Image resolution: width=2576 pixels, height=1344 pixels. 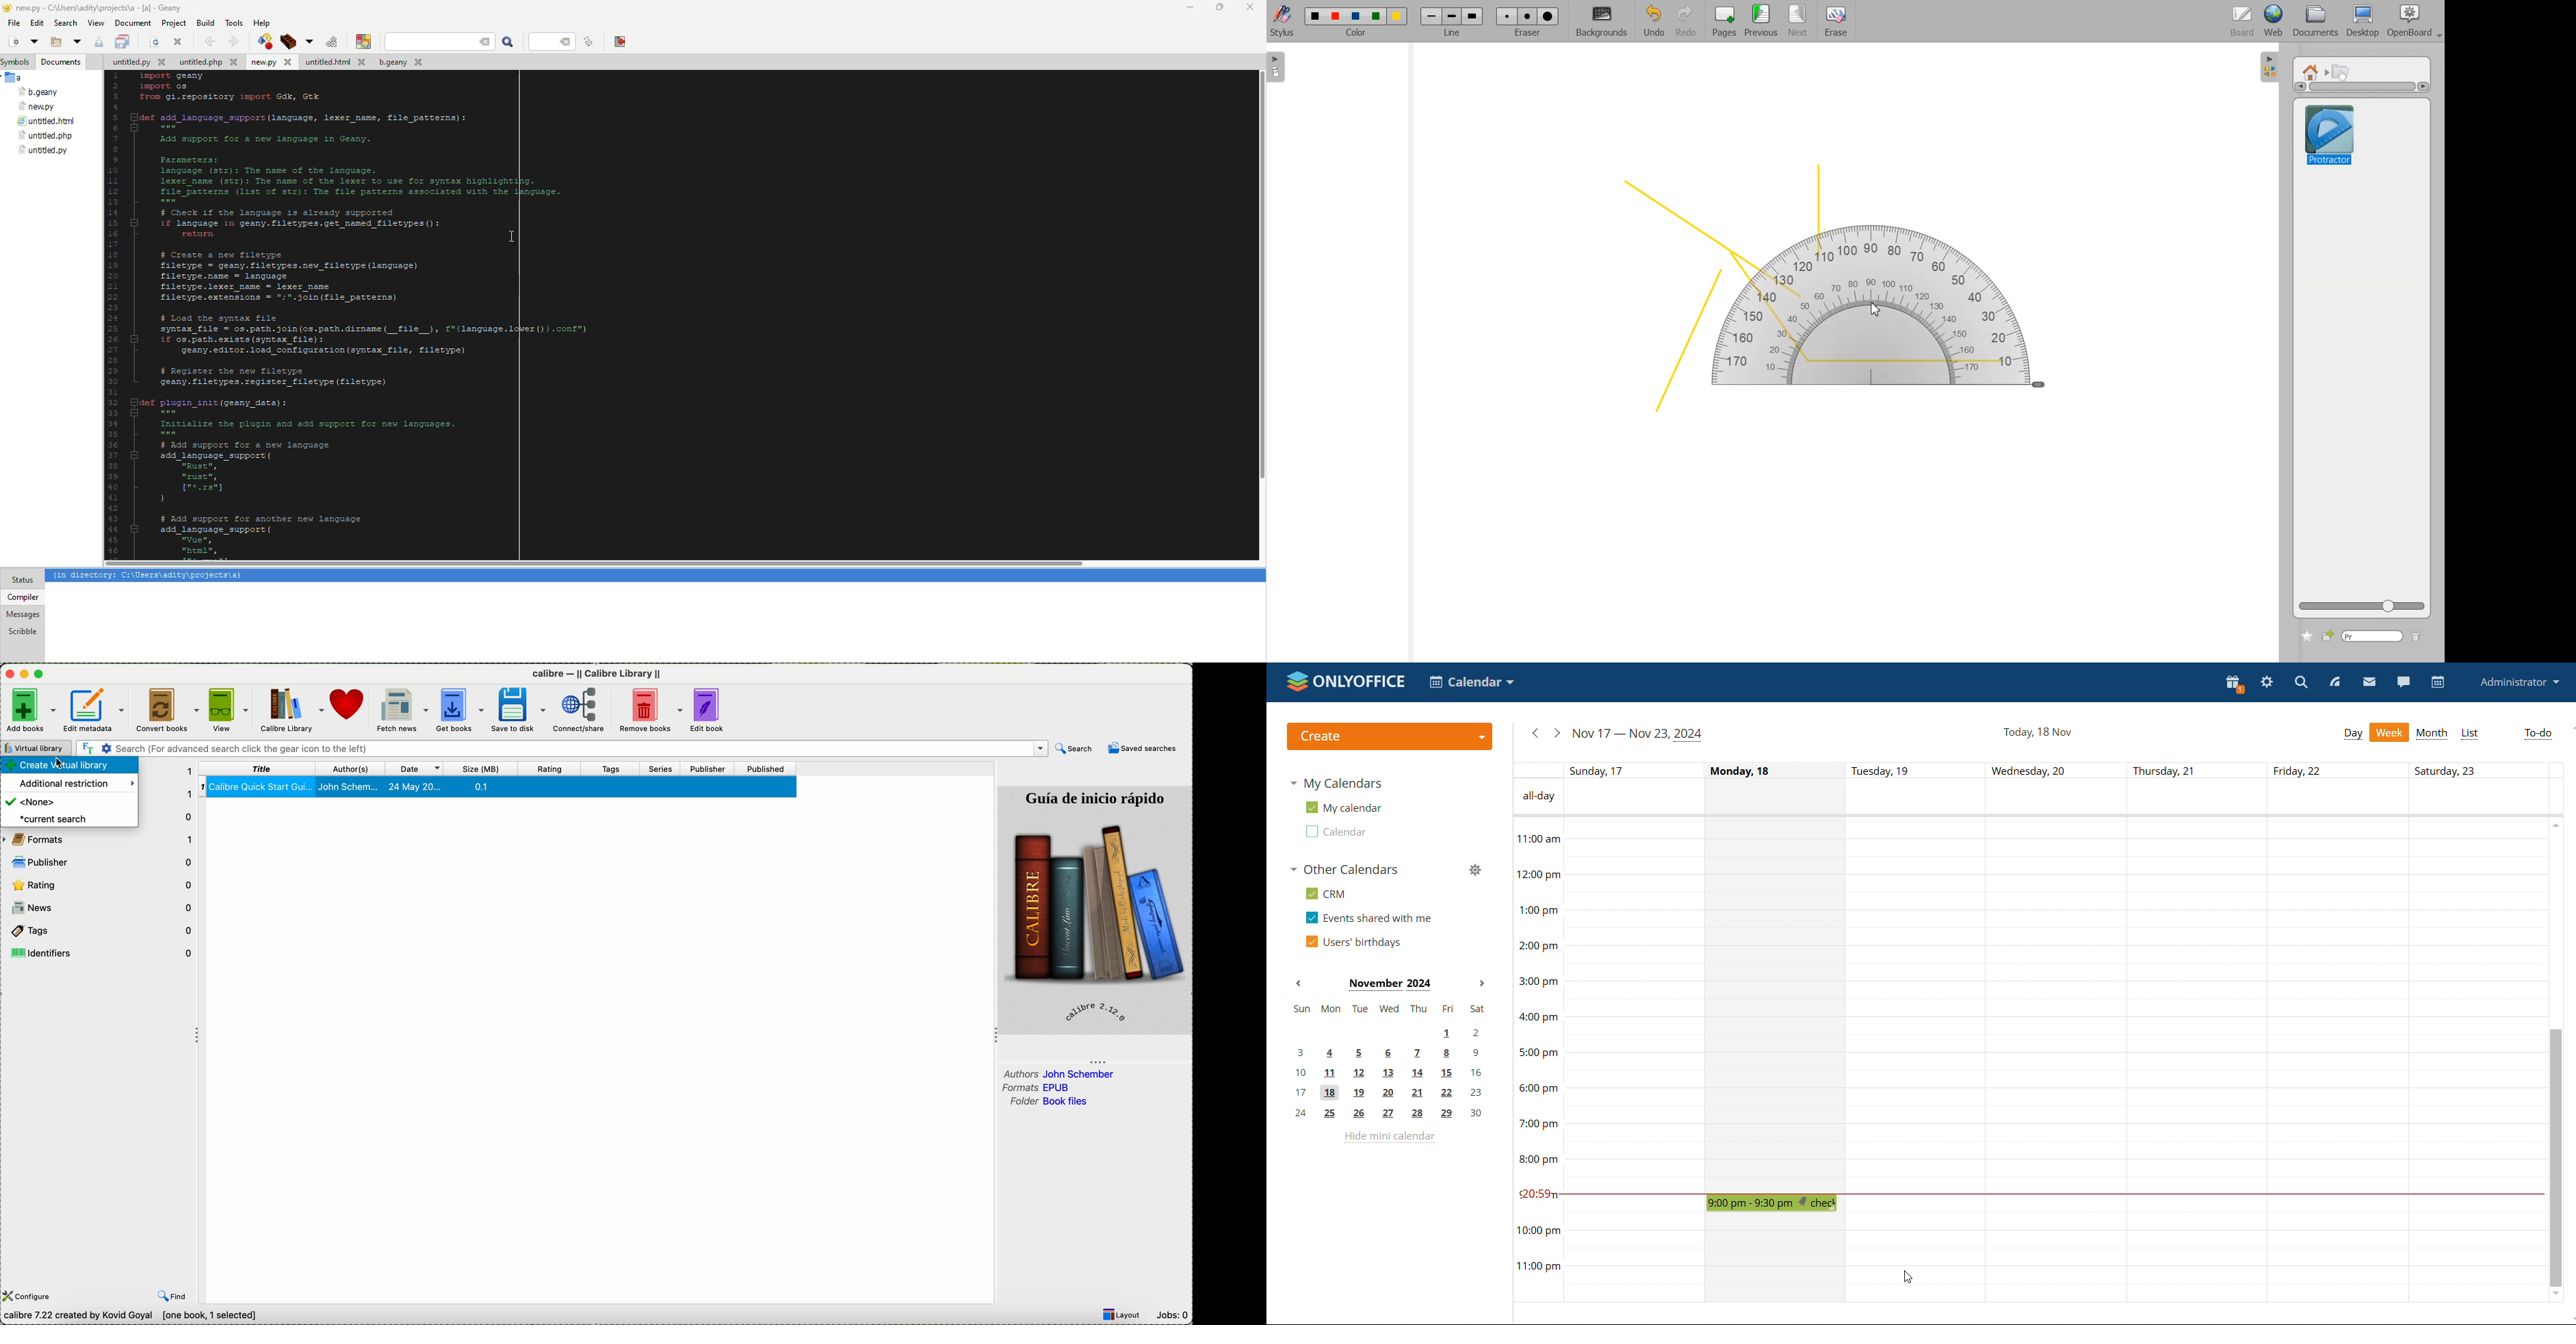 I want to click on Tuesday, so click(x=1916, y=1062).